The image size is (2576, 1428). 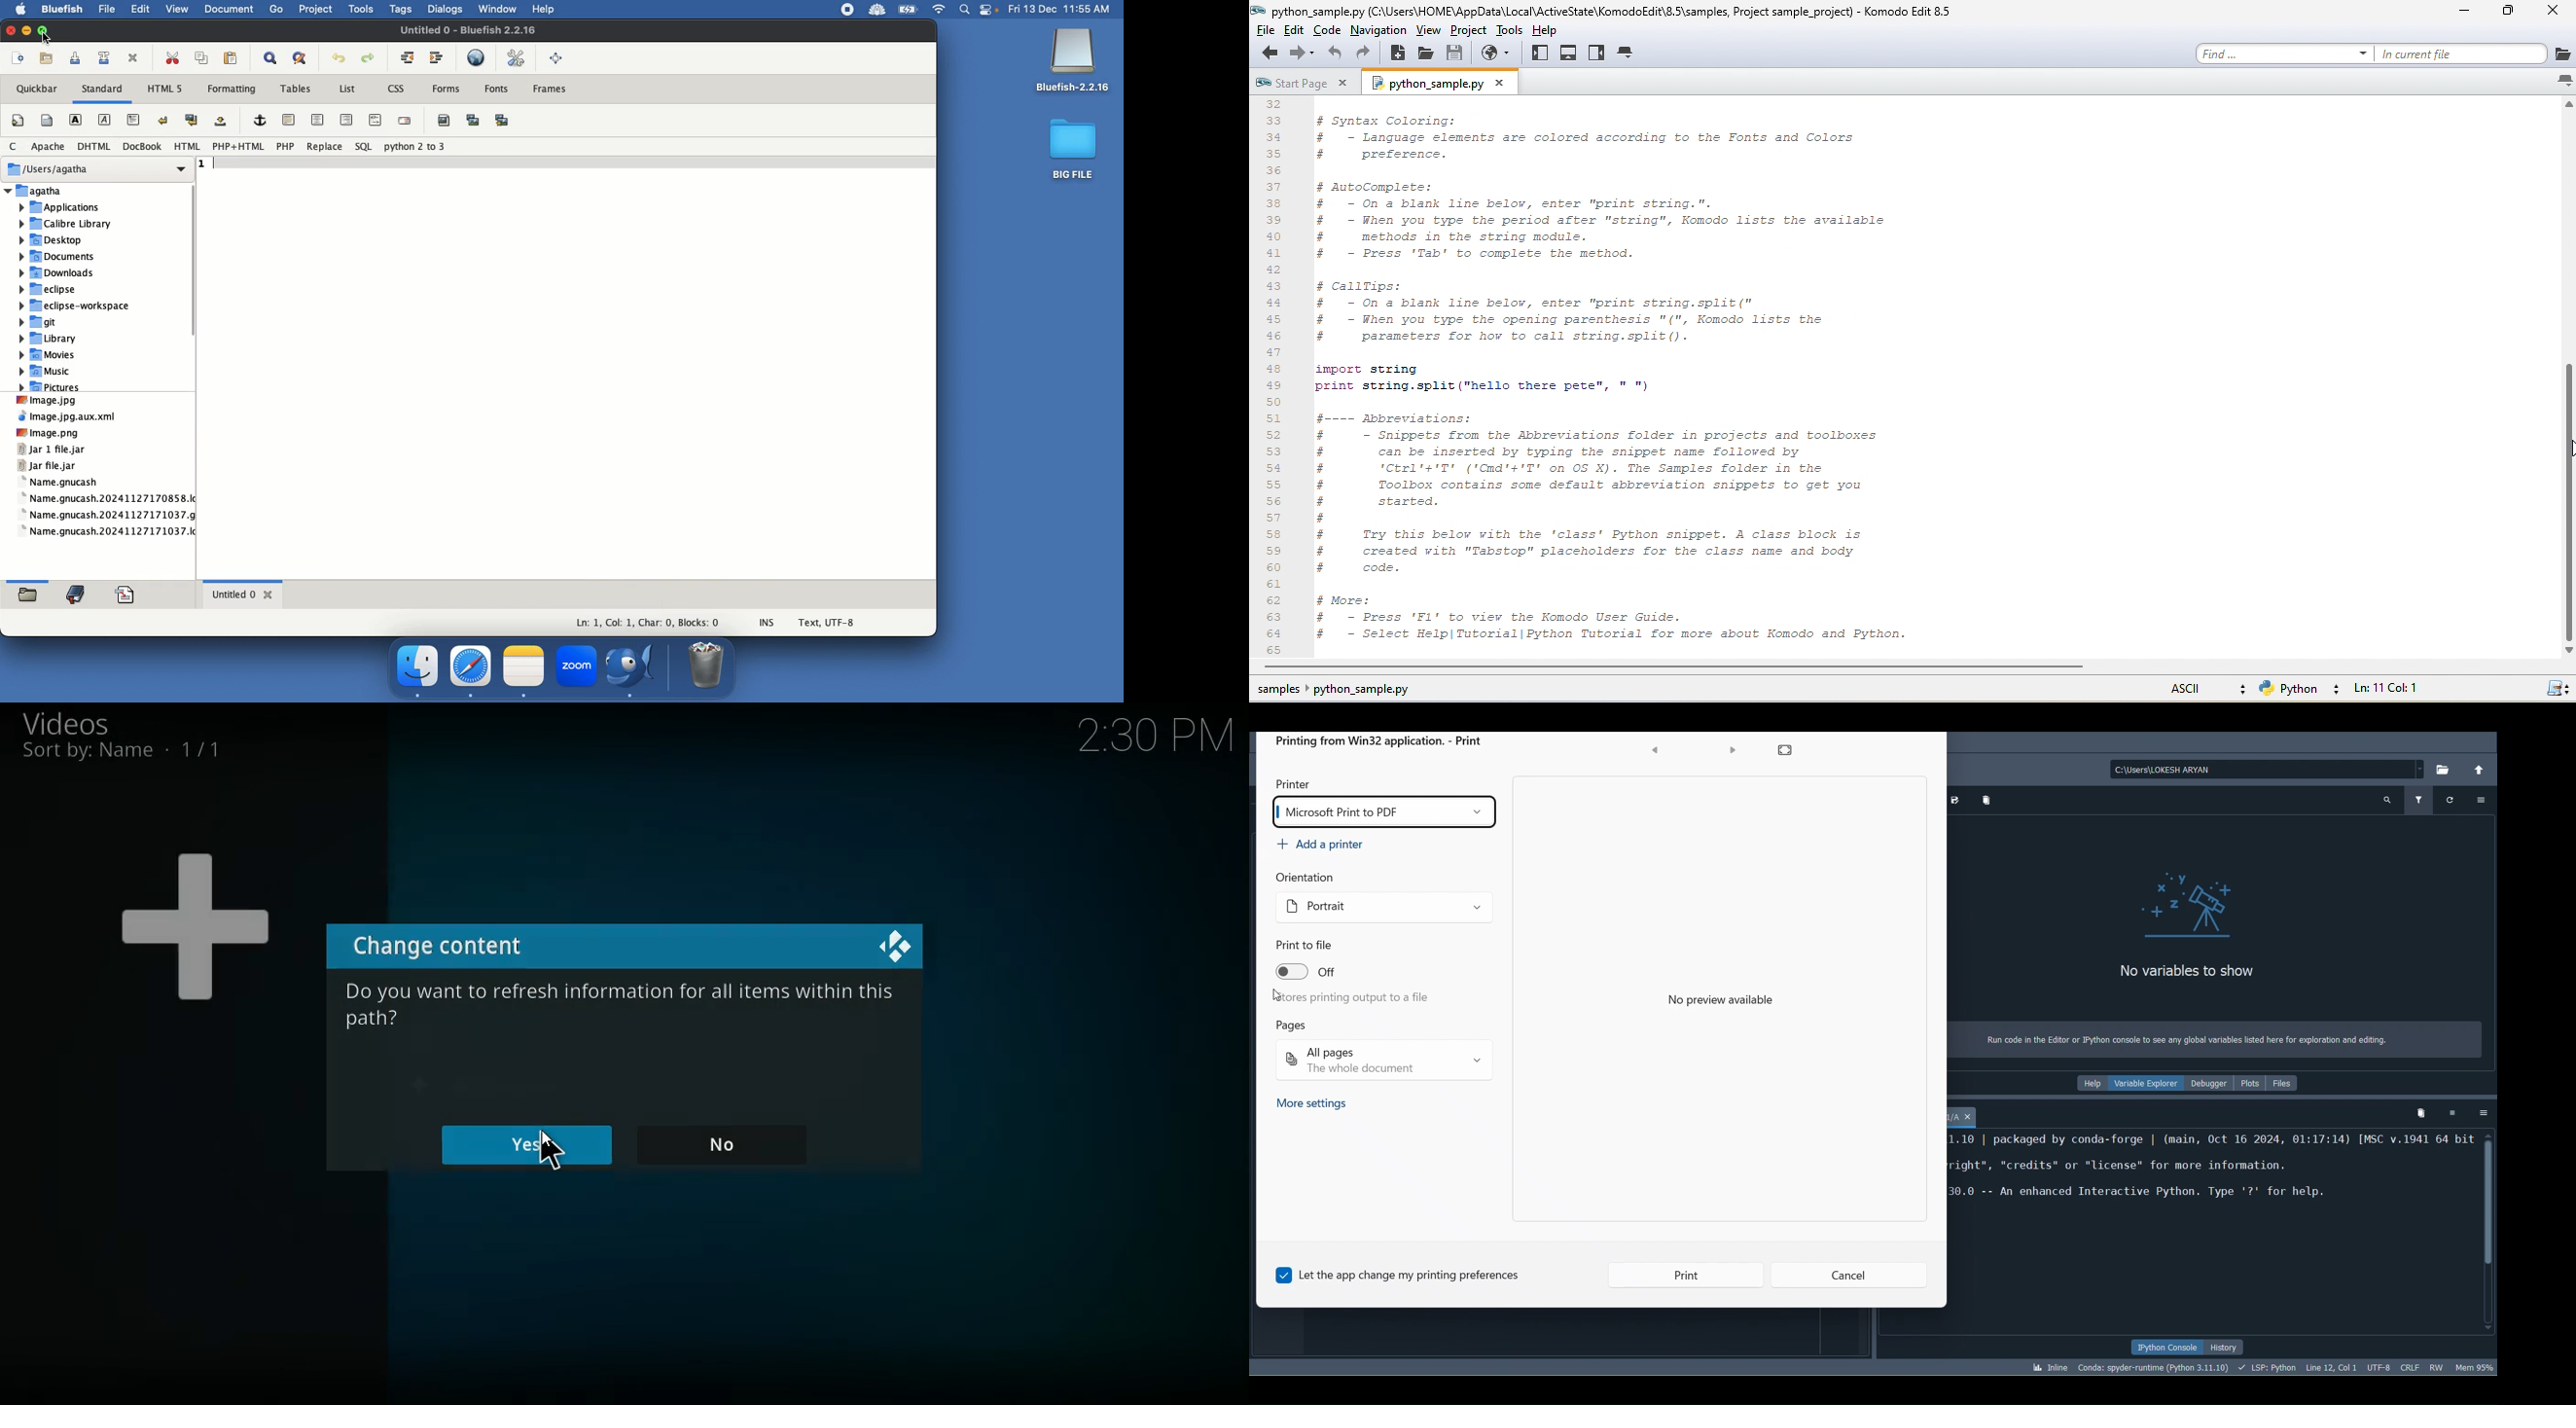 I want to click on Print to file, so click(x=1306, y=947).